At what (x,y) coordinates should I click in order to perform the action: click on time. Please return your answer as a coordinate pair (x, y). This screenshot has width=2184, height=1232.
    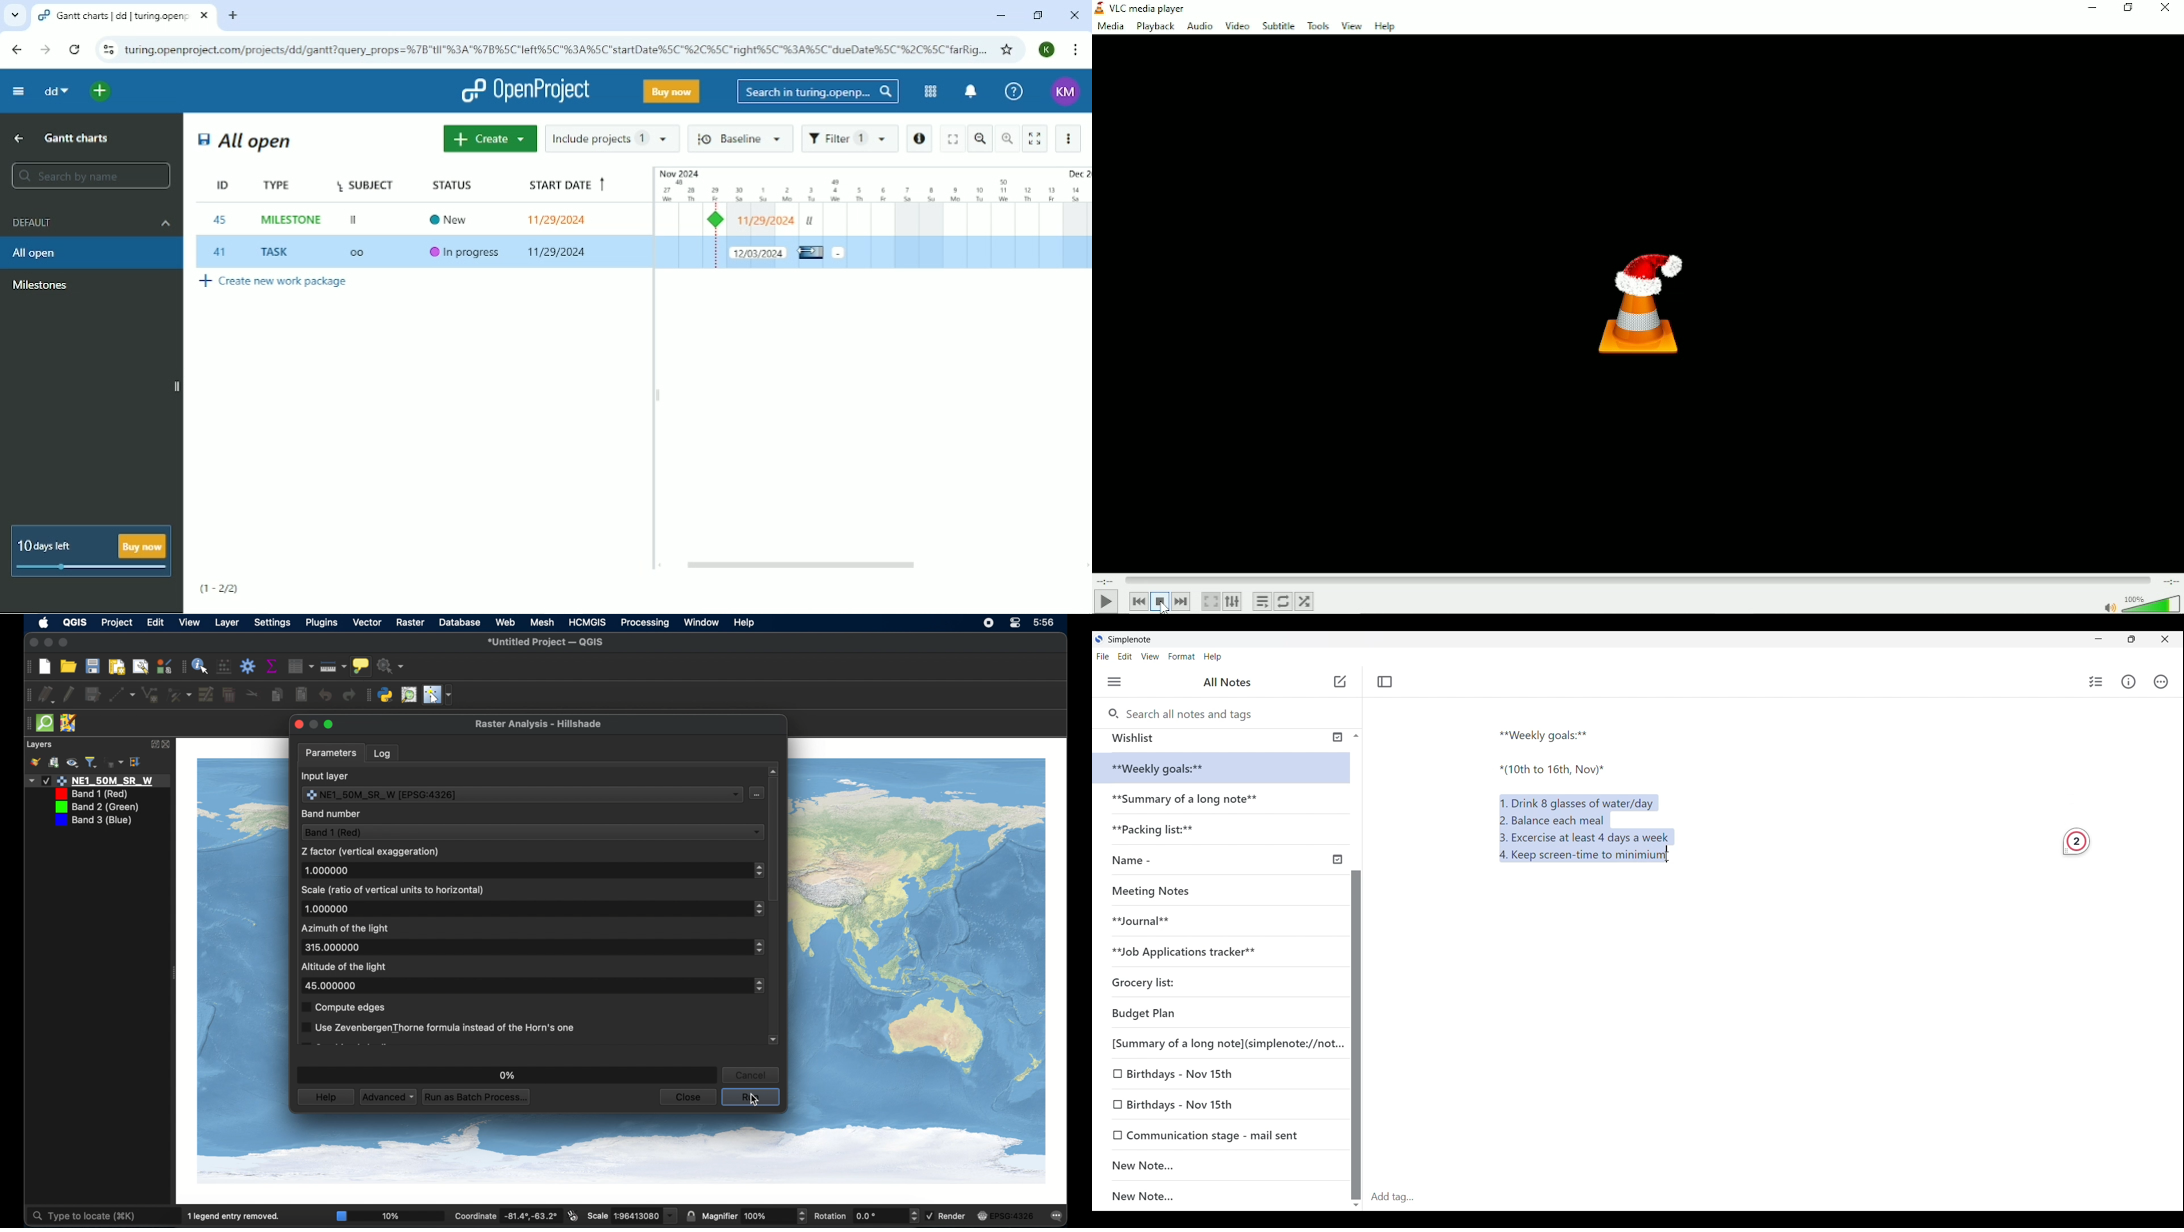
    Looking at the image, I should click on (1044, 622).